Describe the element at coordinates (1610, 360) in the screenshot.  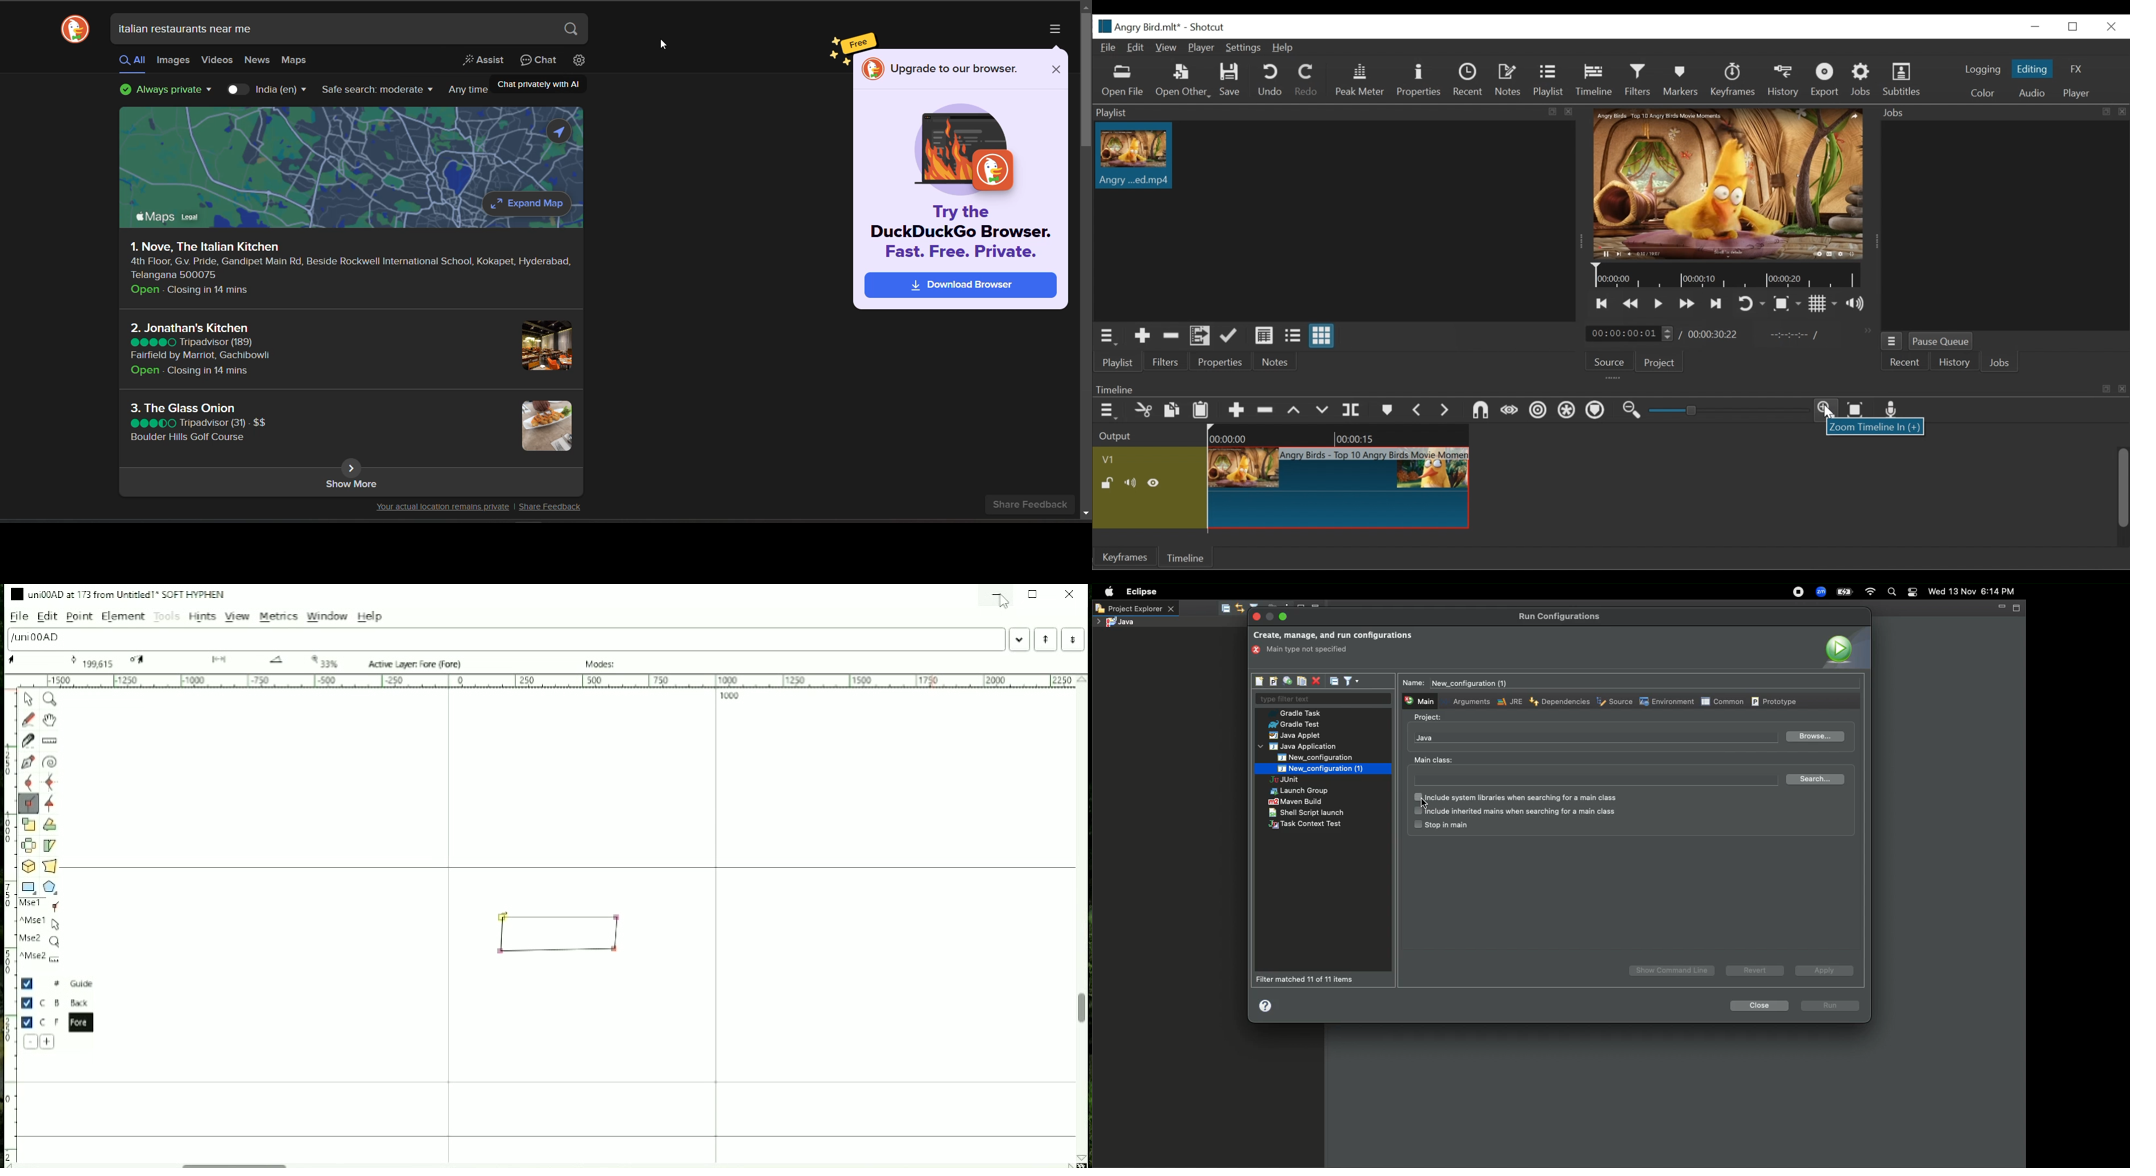
I see `Source` at that location.